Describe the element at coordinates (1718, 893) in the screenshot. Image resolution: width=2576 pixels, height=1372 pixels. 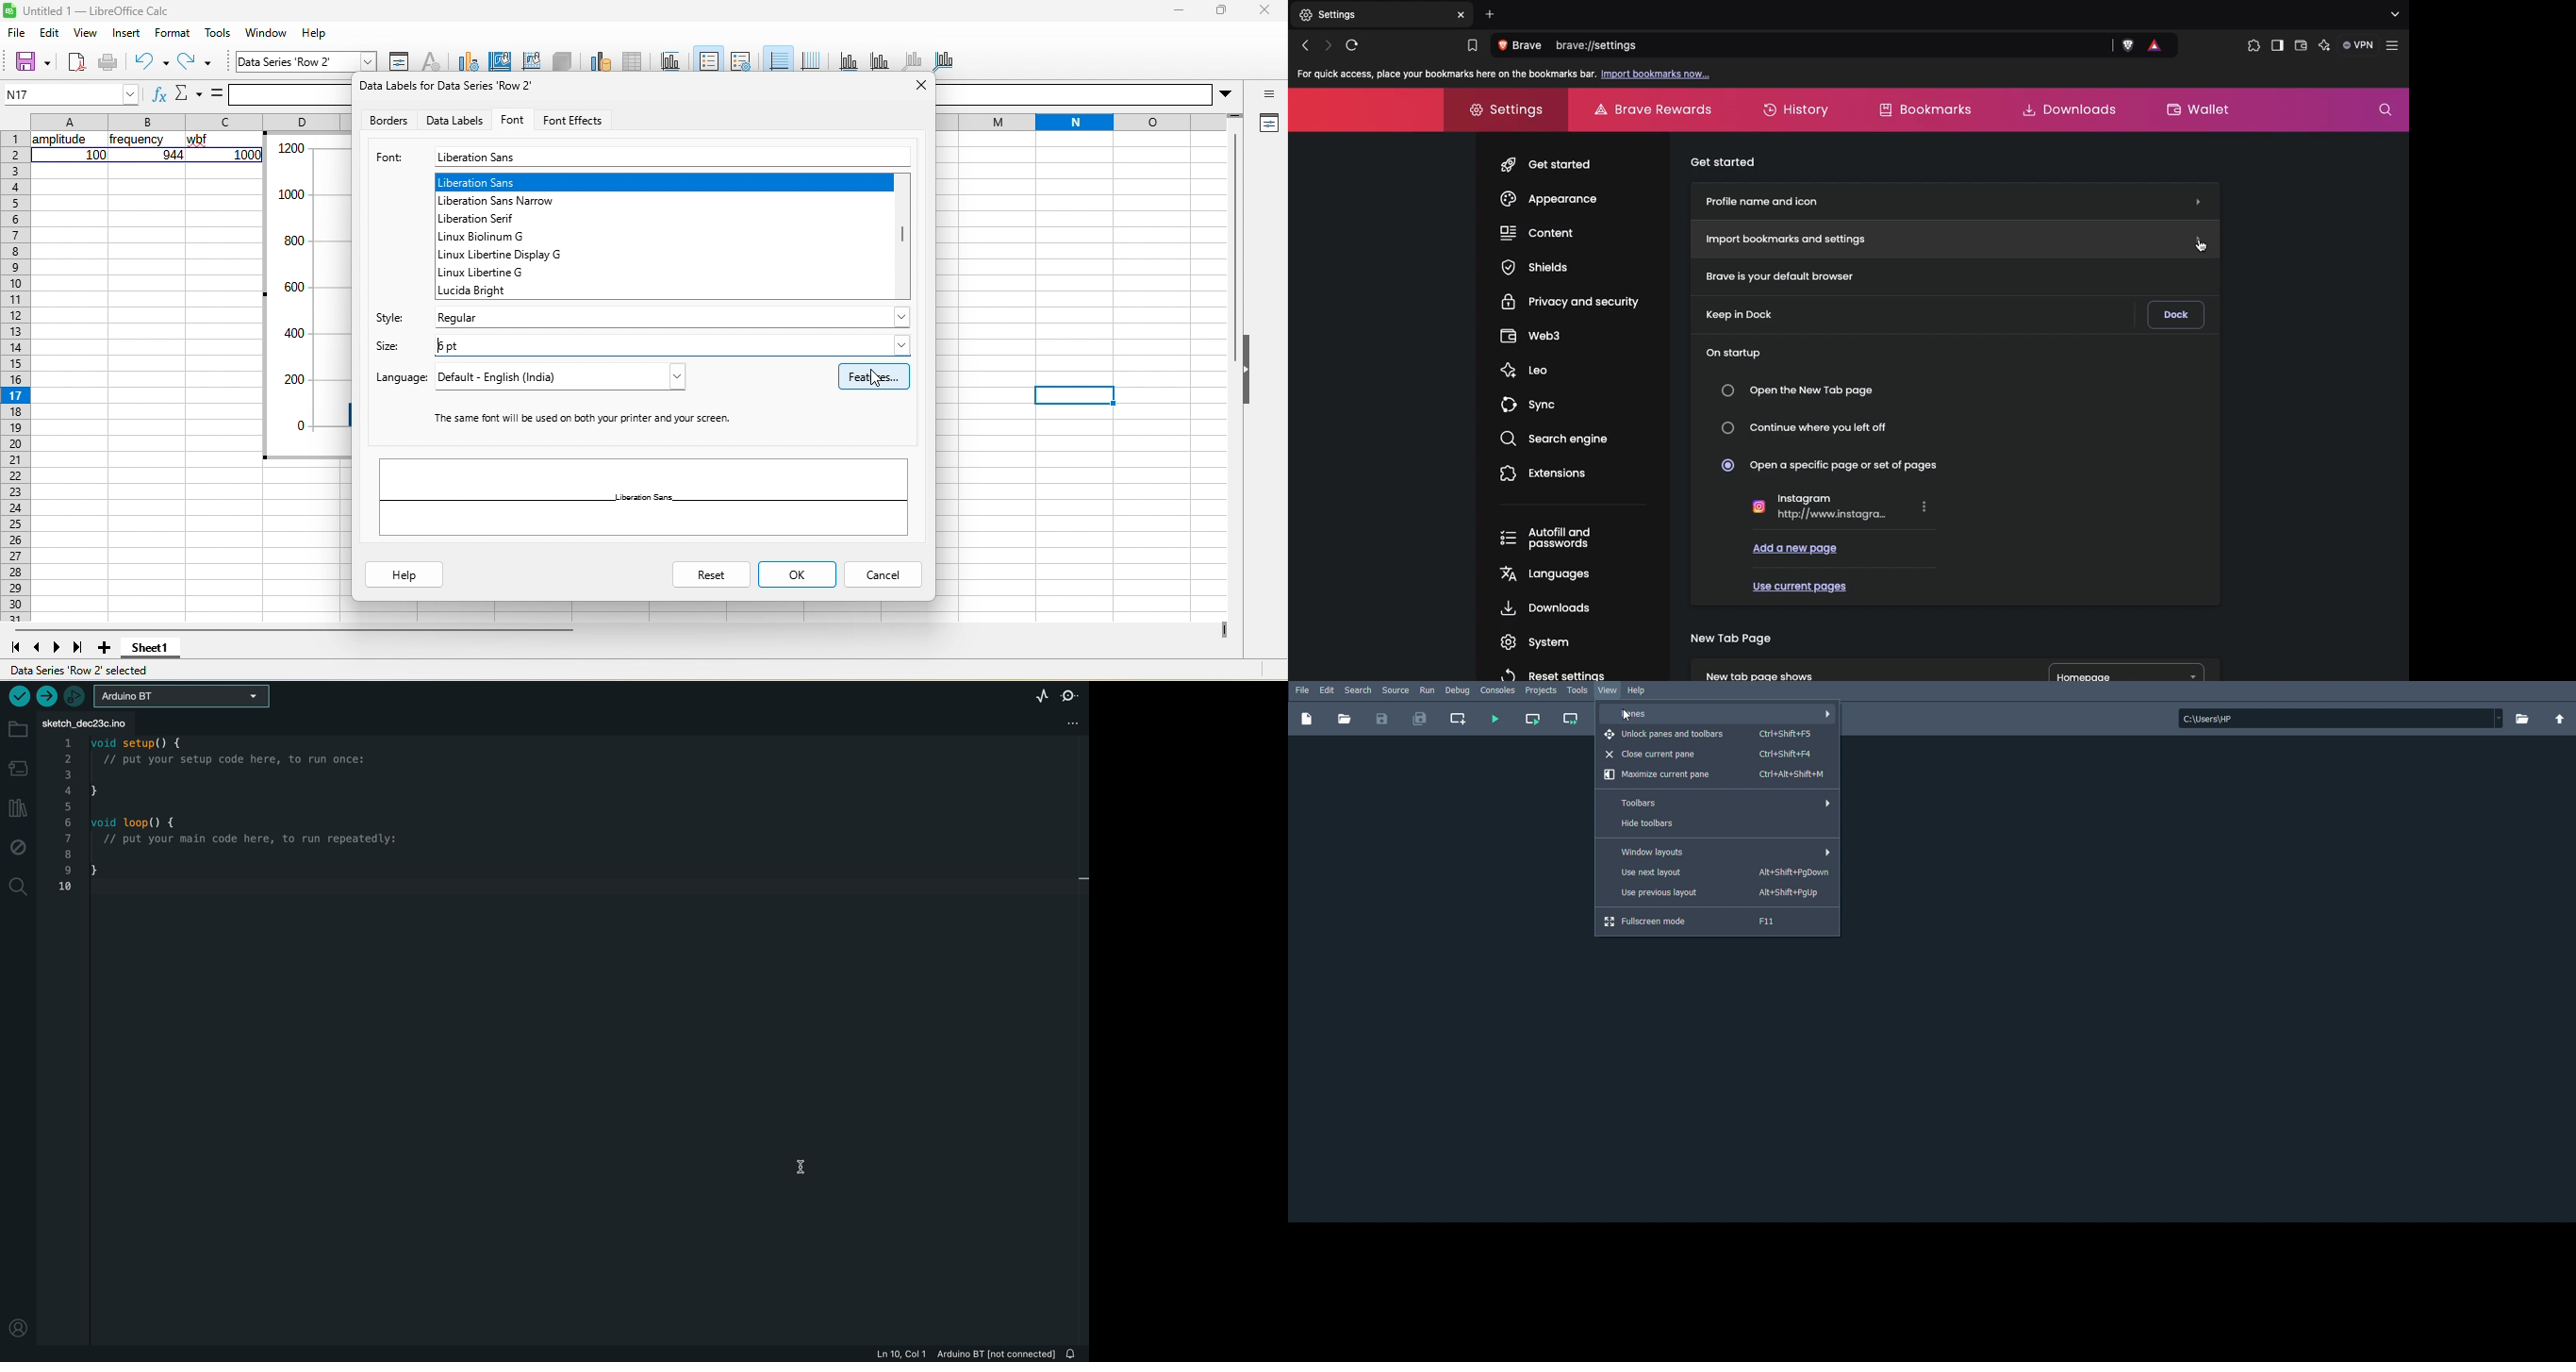
I see `Use previous layout` at that location.